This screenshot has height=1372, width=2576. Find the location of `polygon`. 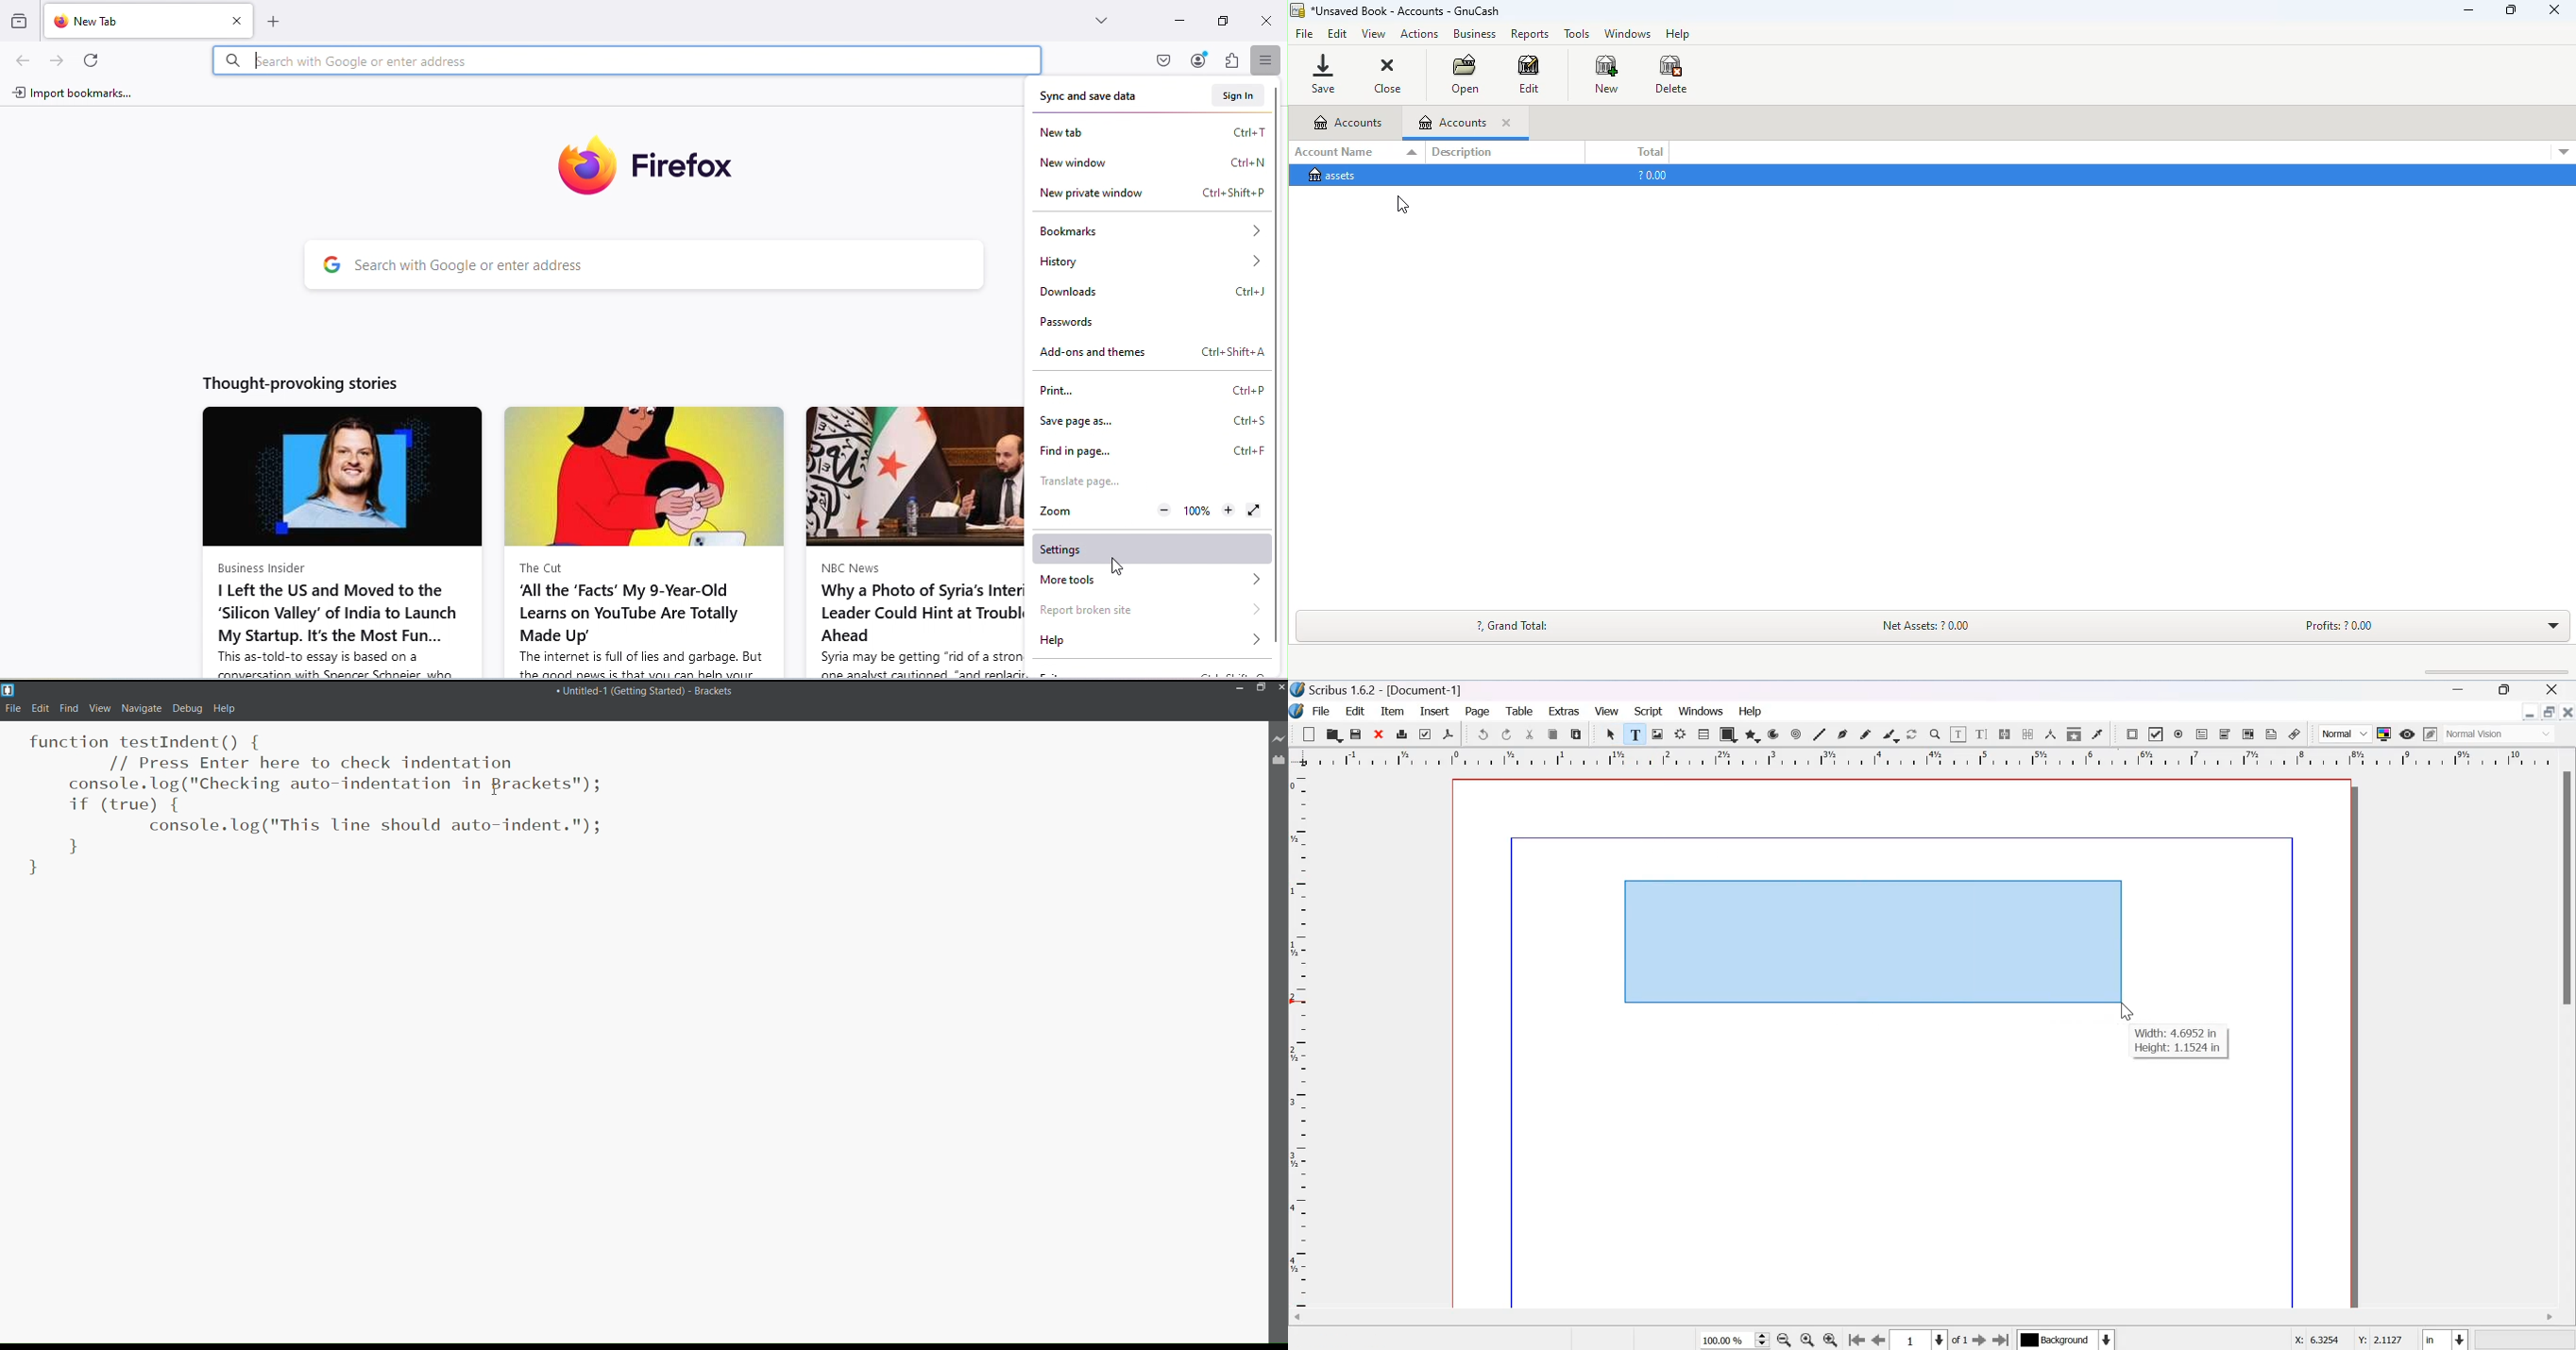

polygon is located at coordinates (1754, 735).